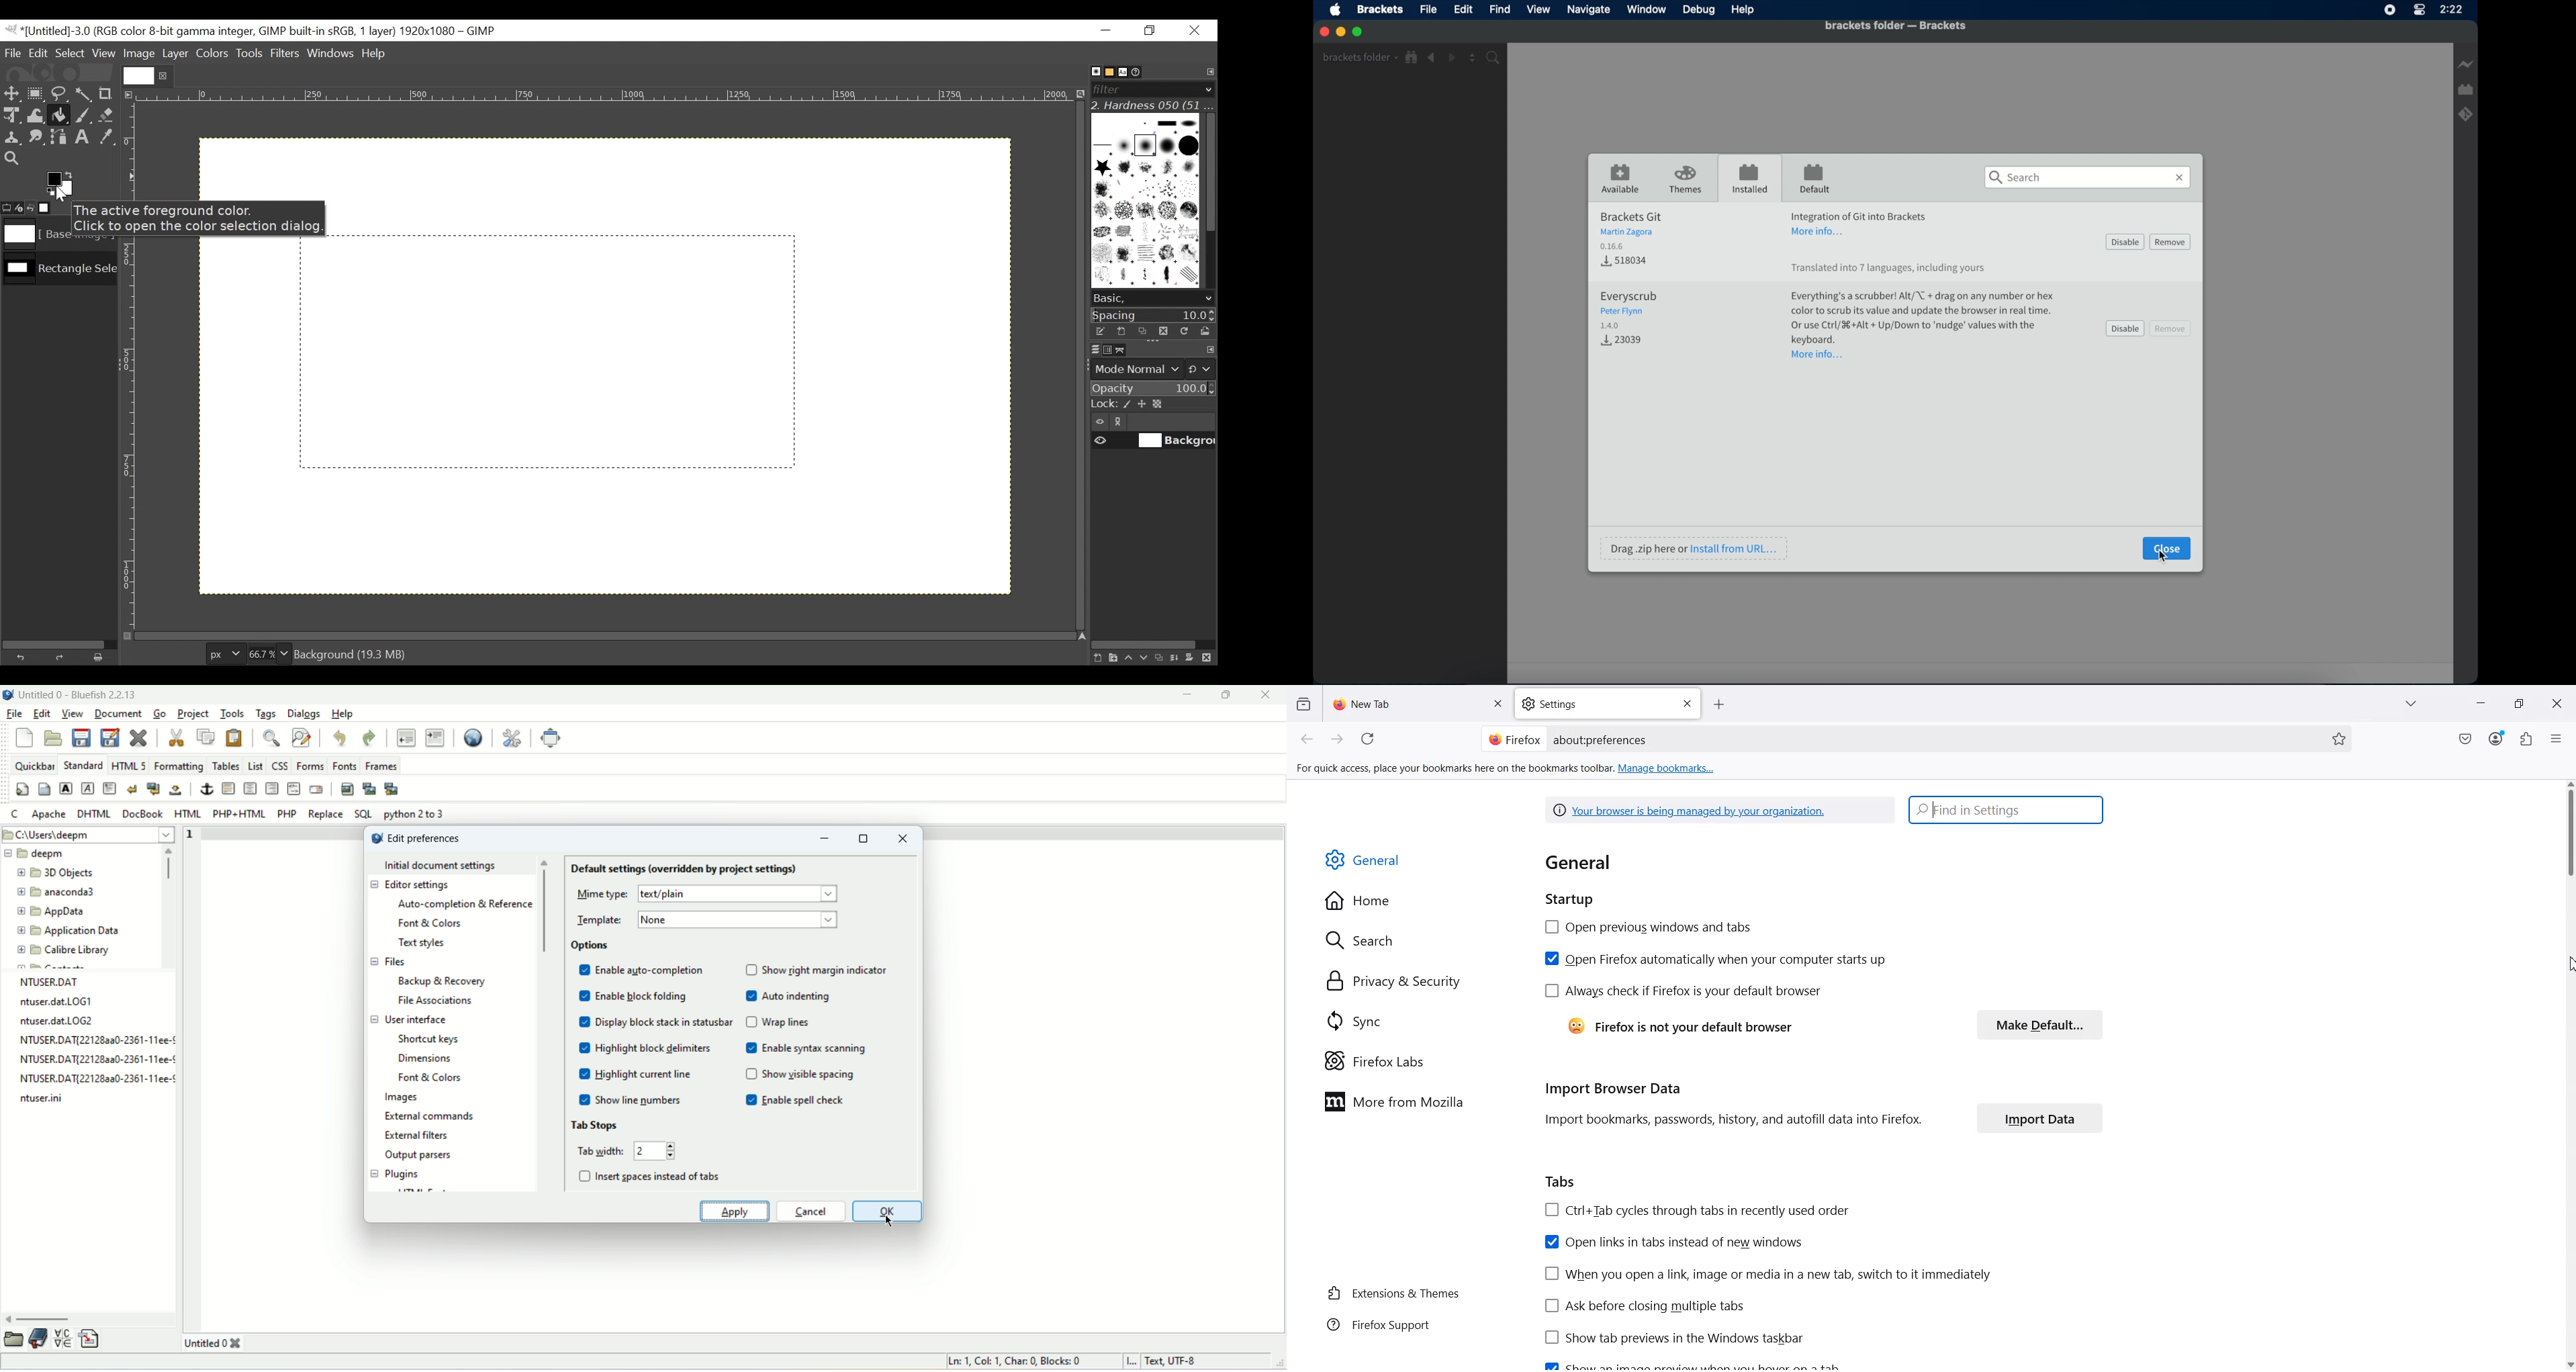 Image resolution: width=2576 pixels, height=1372 pixels. What do you see at coordinates (1514, 738) in the screenshot?
I see `Firefox` at bounding box center [1514, 738].